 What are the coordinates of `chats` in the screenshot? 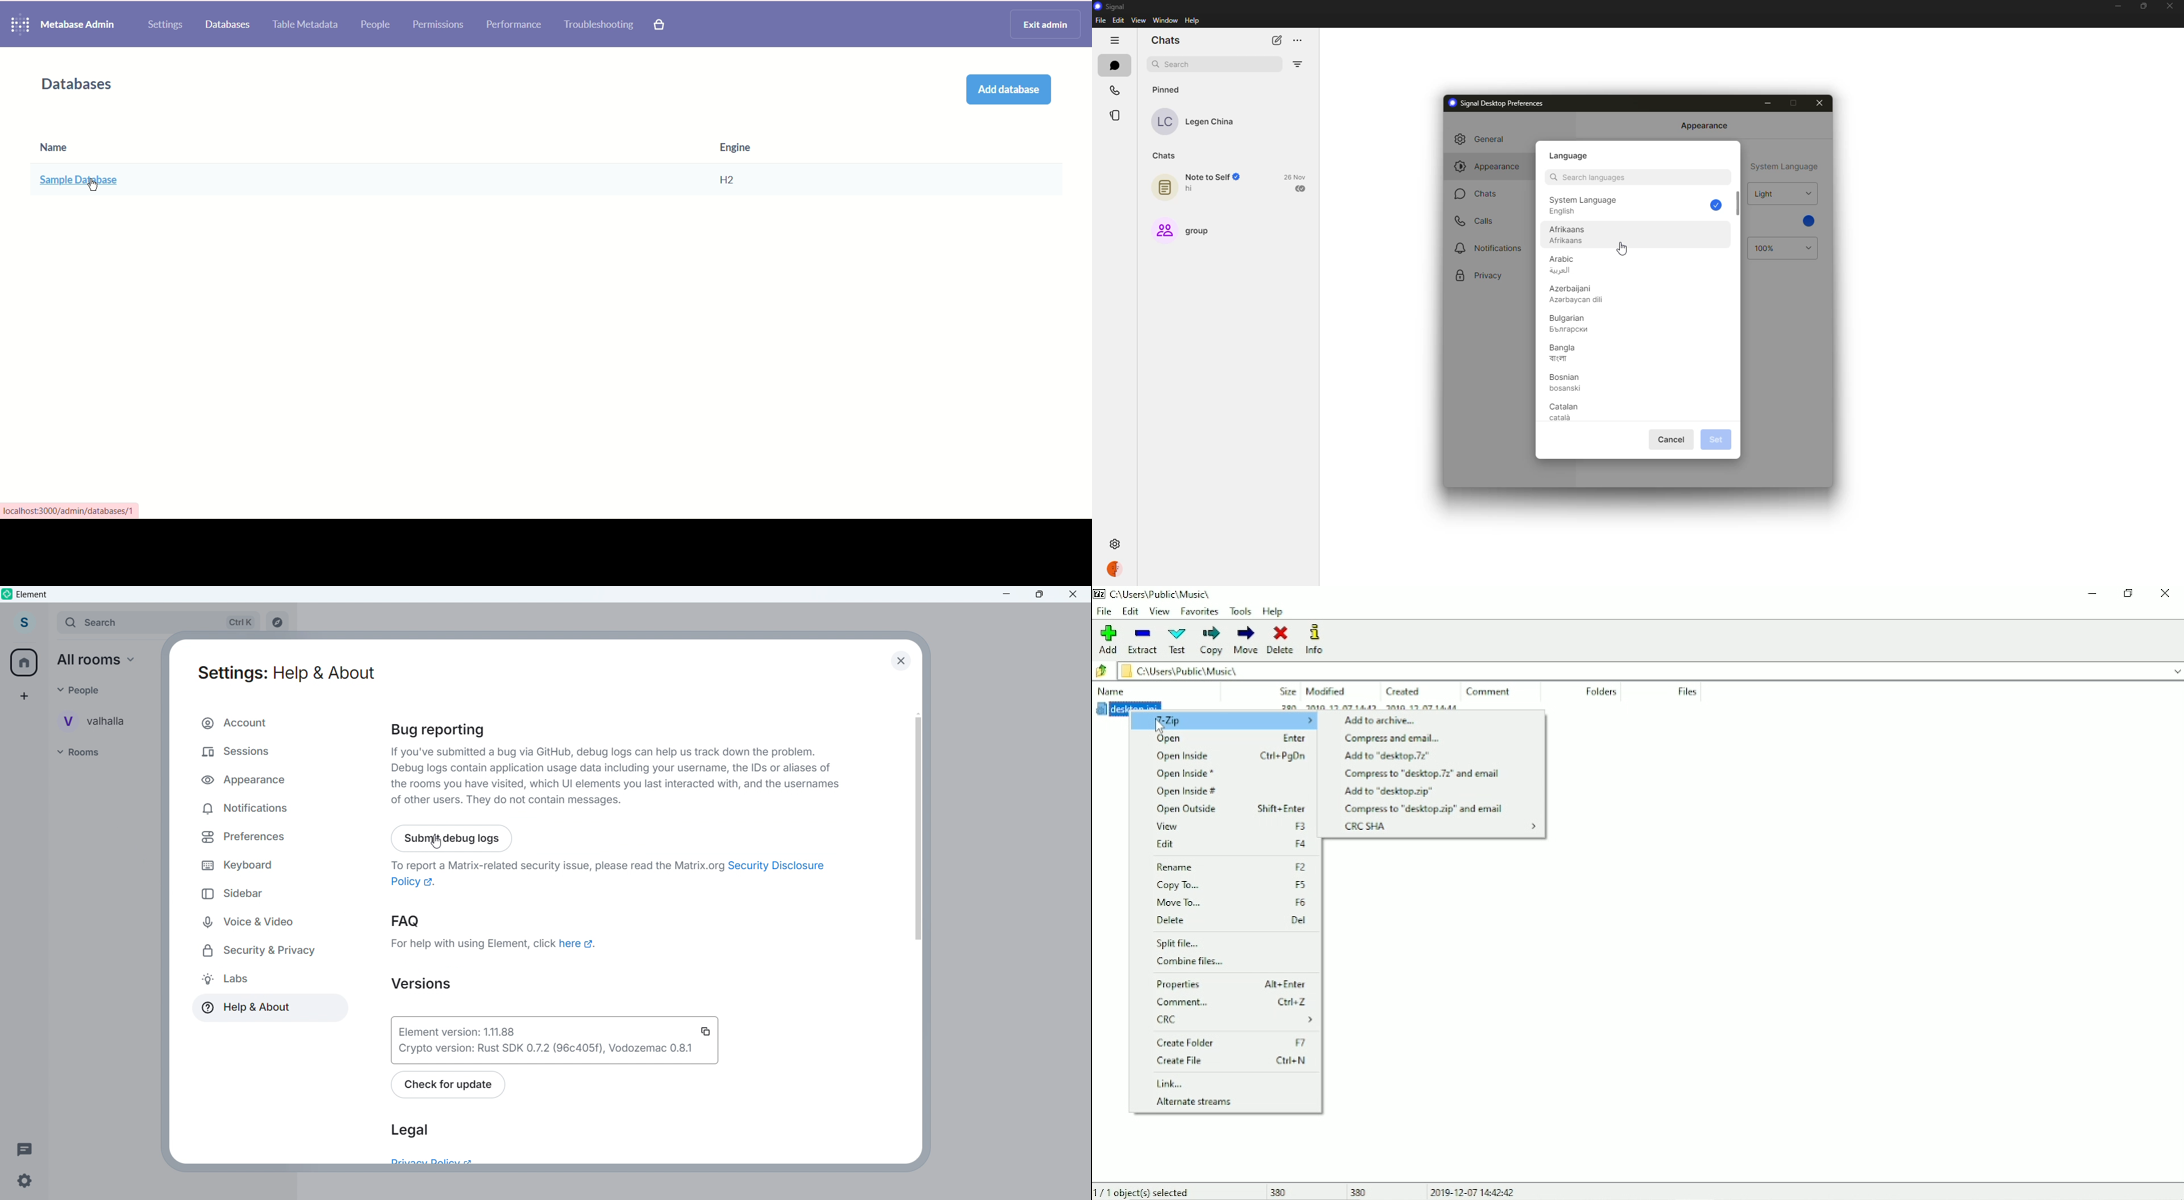 It's located at (1168, 40).